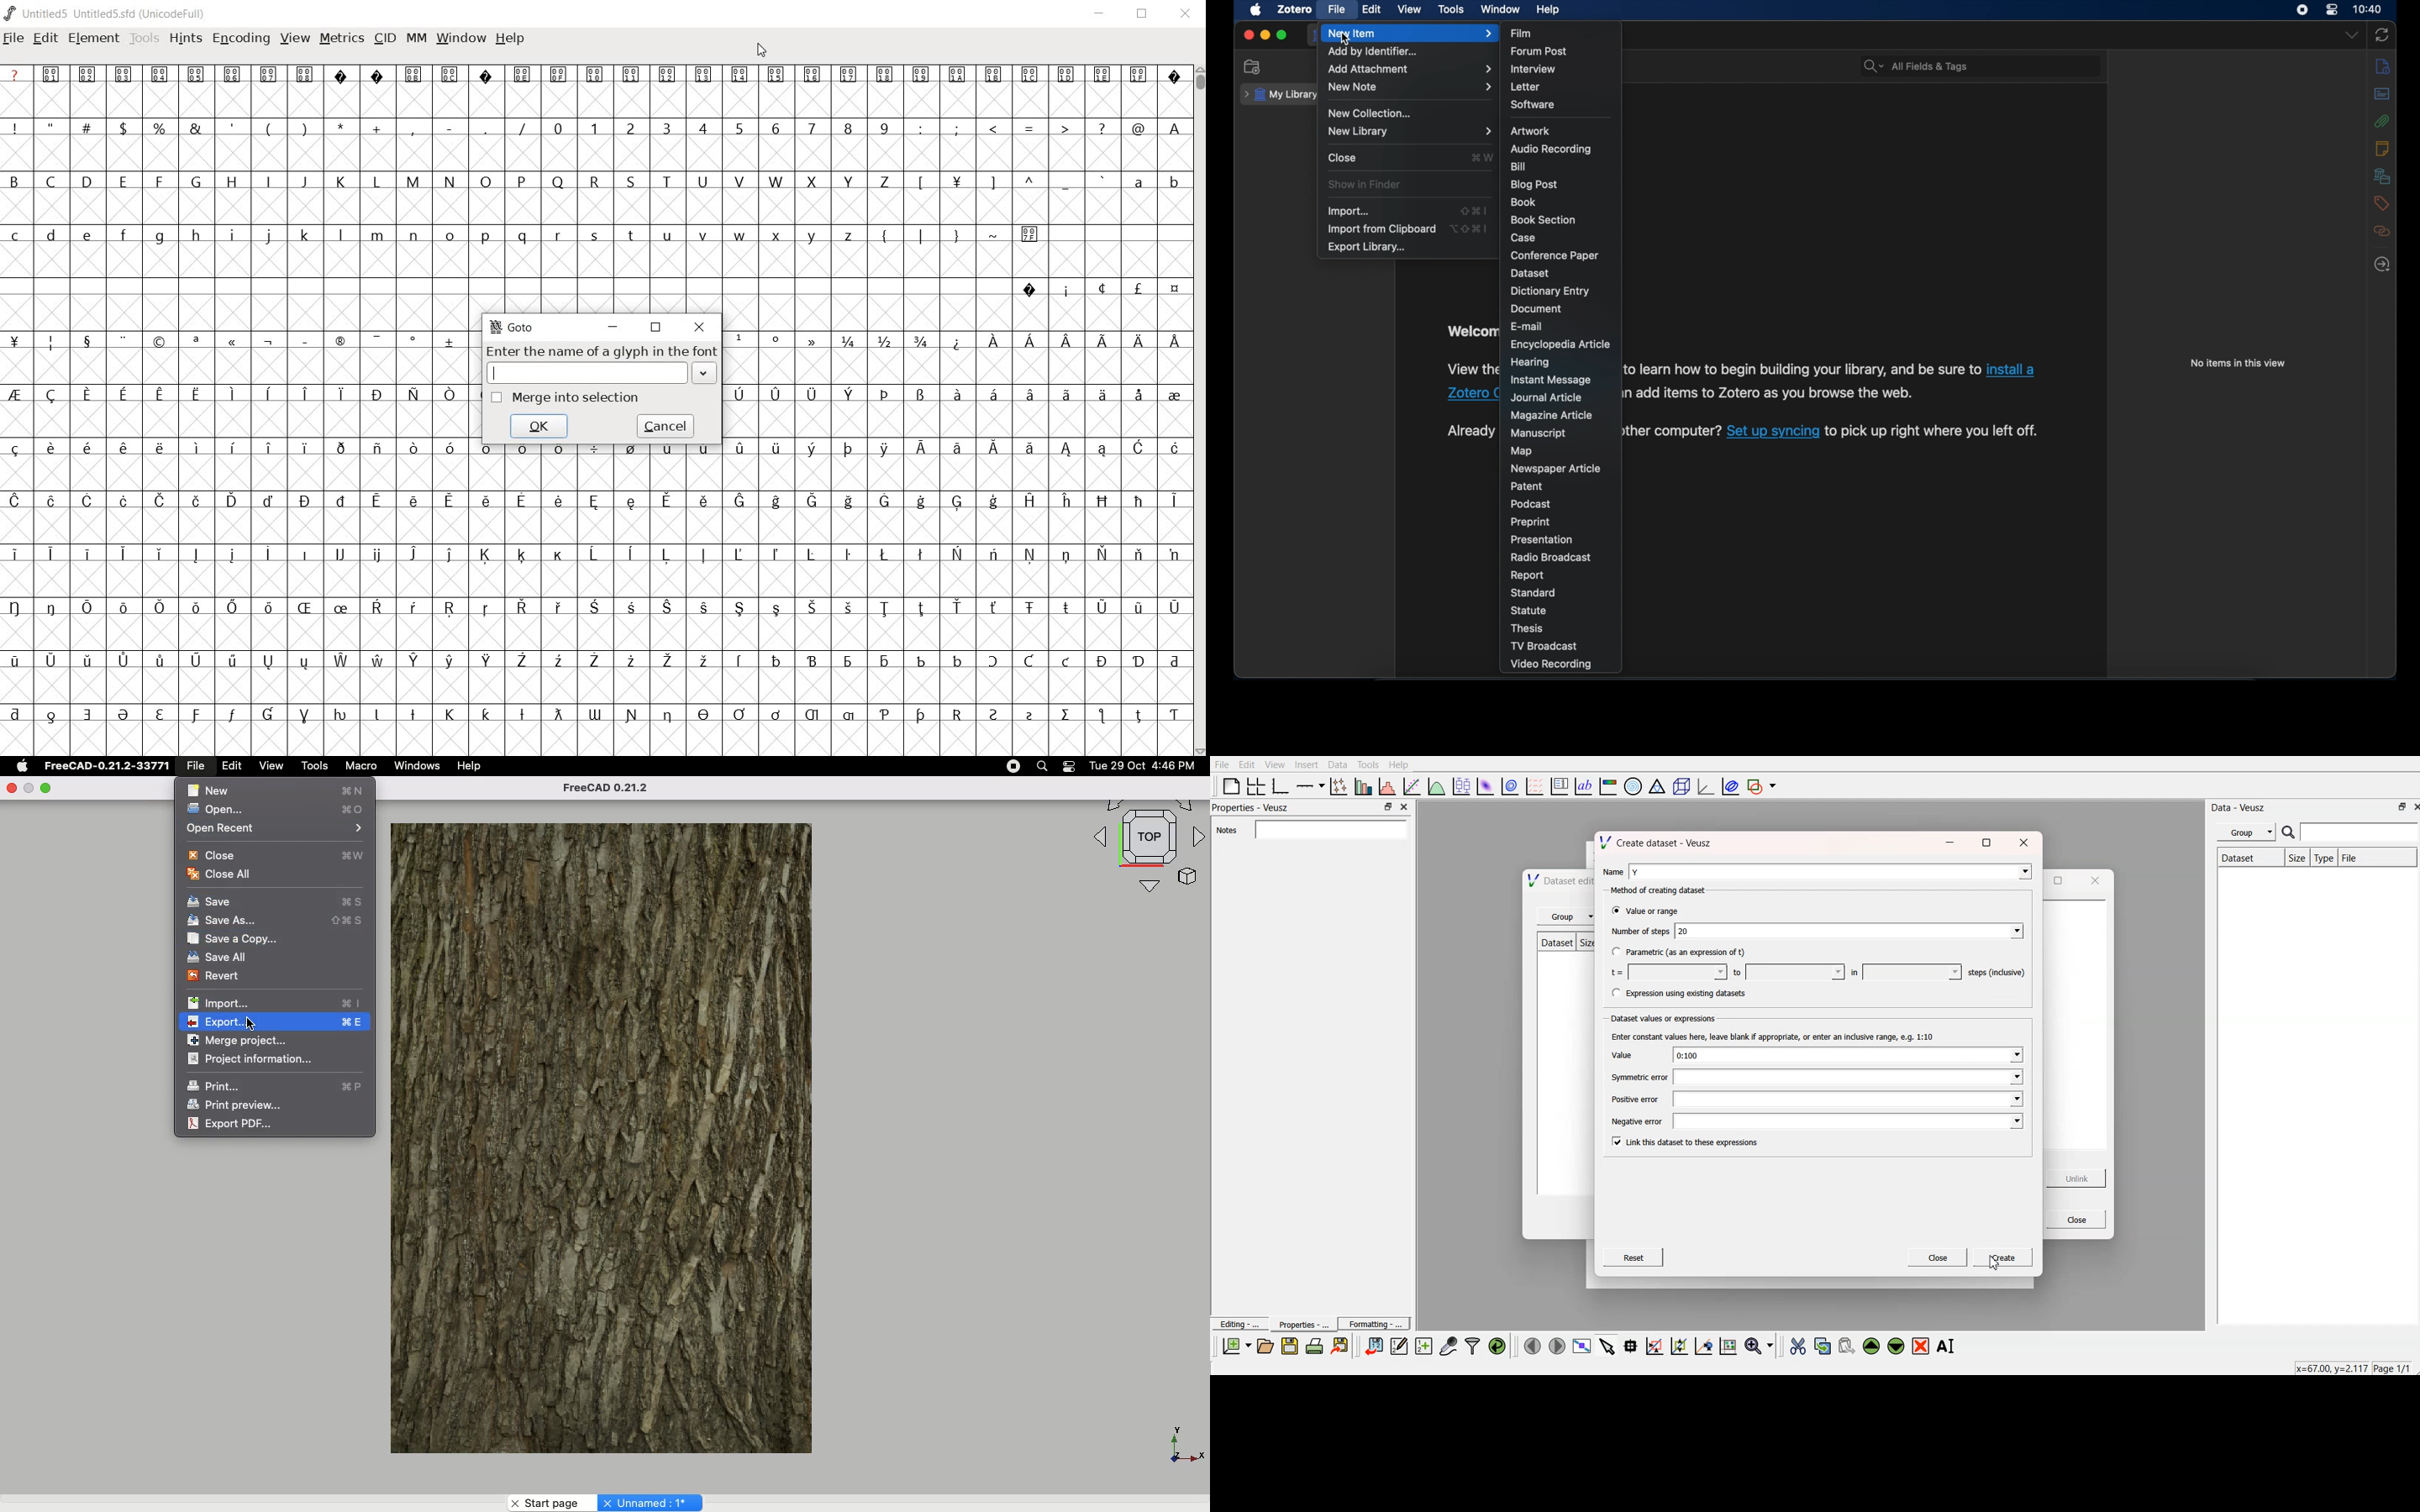 This screenshot has width=2436, height=1512. What do you see at coordinates (1067, 450) in the screenshot?
I see `Symbol` at bounding box center [1067, 450].